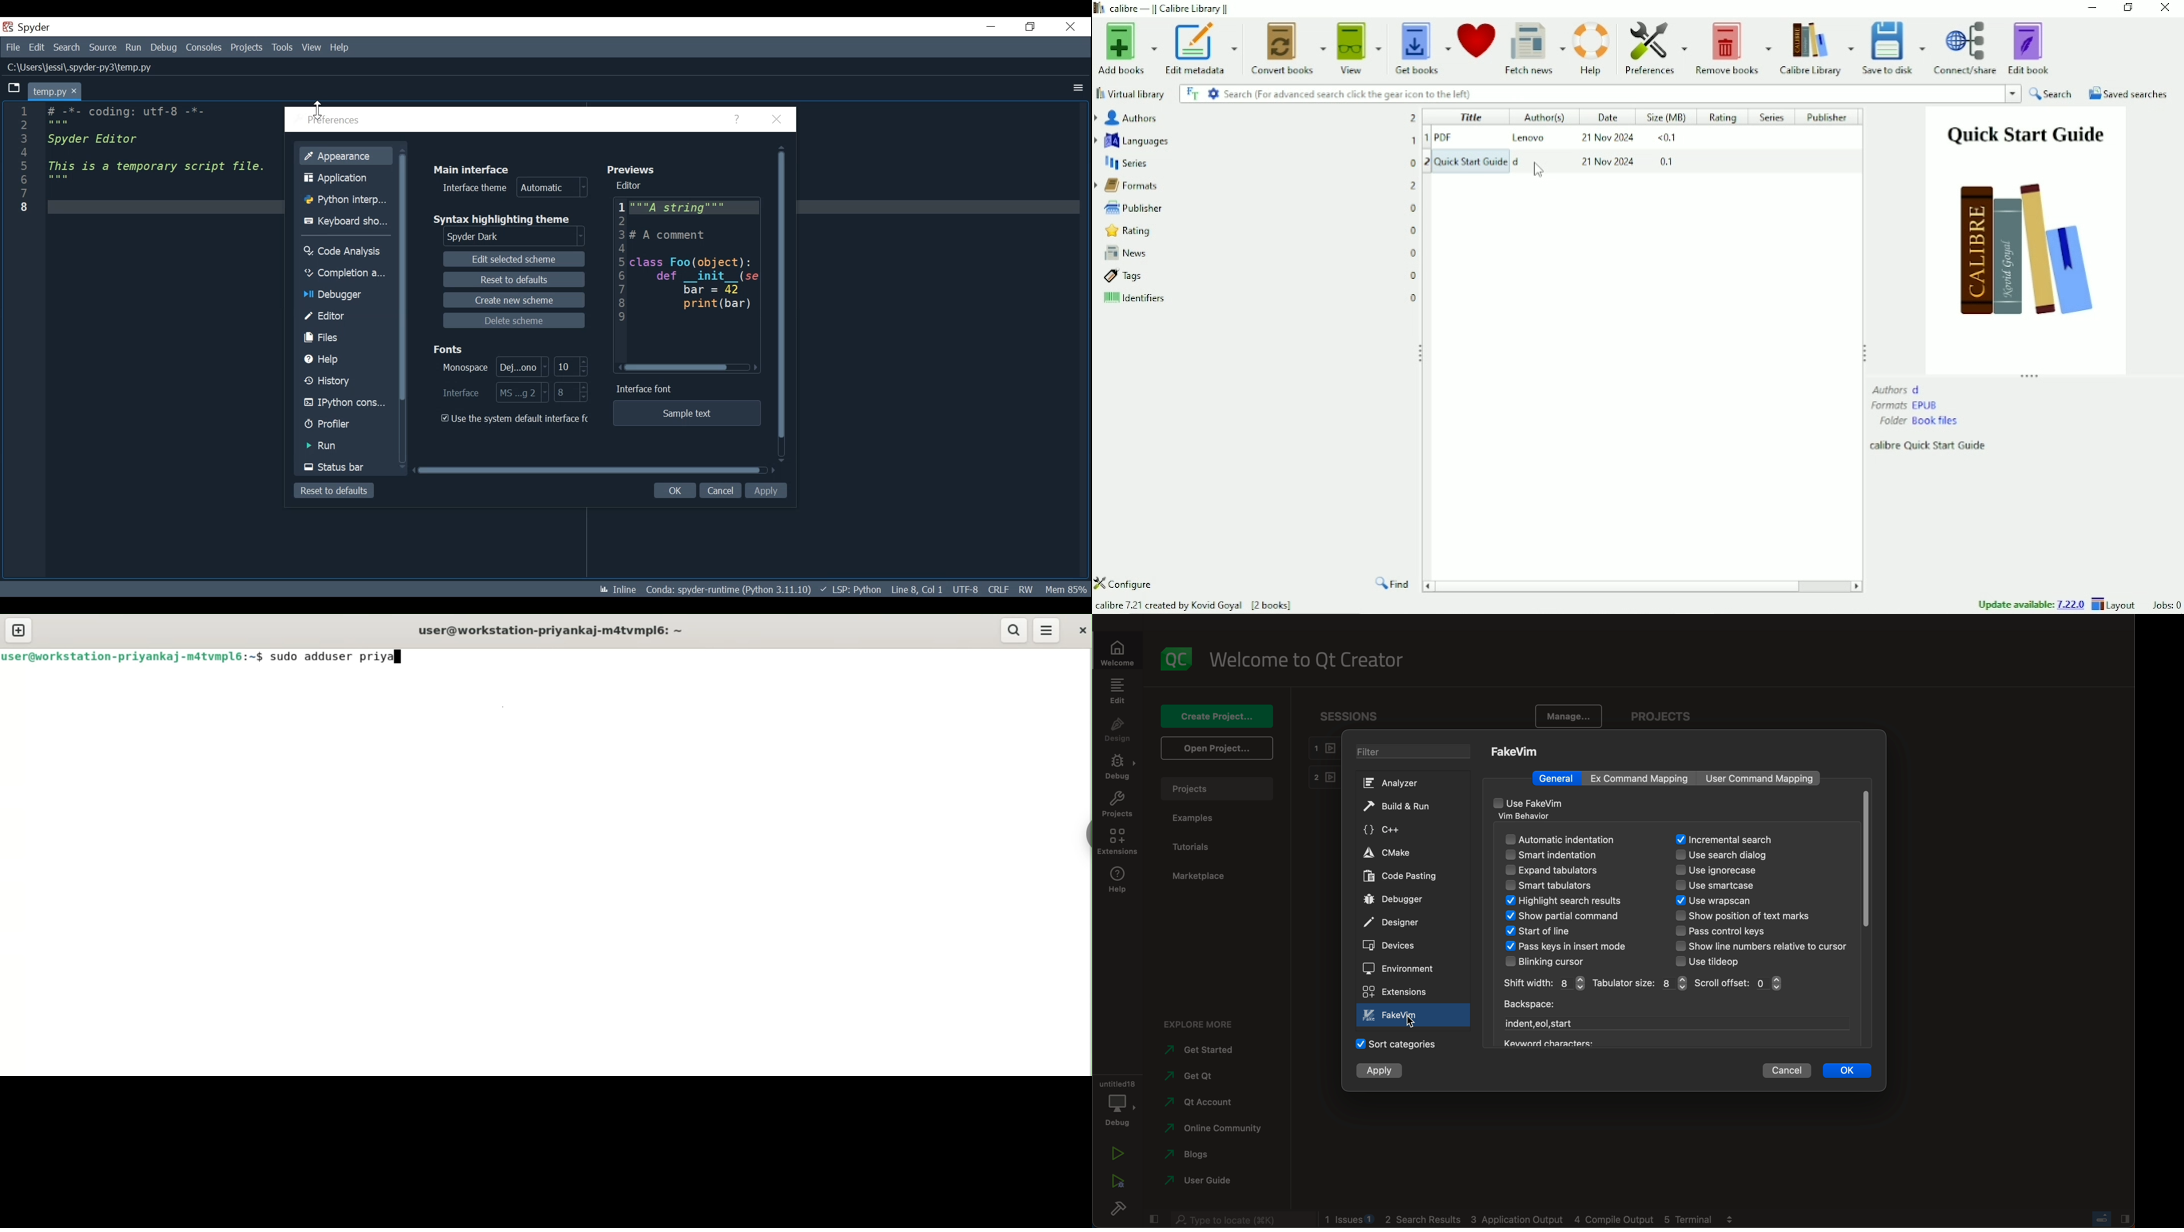 The height and width of the screenshot is (1232, 2184). What do you see at coordinates (1527, 804) in the screenshot?
I see `use` at bounding box center [1527, 804].